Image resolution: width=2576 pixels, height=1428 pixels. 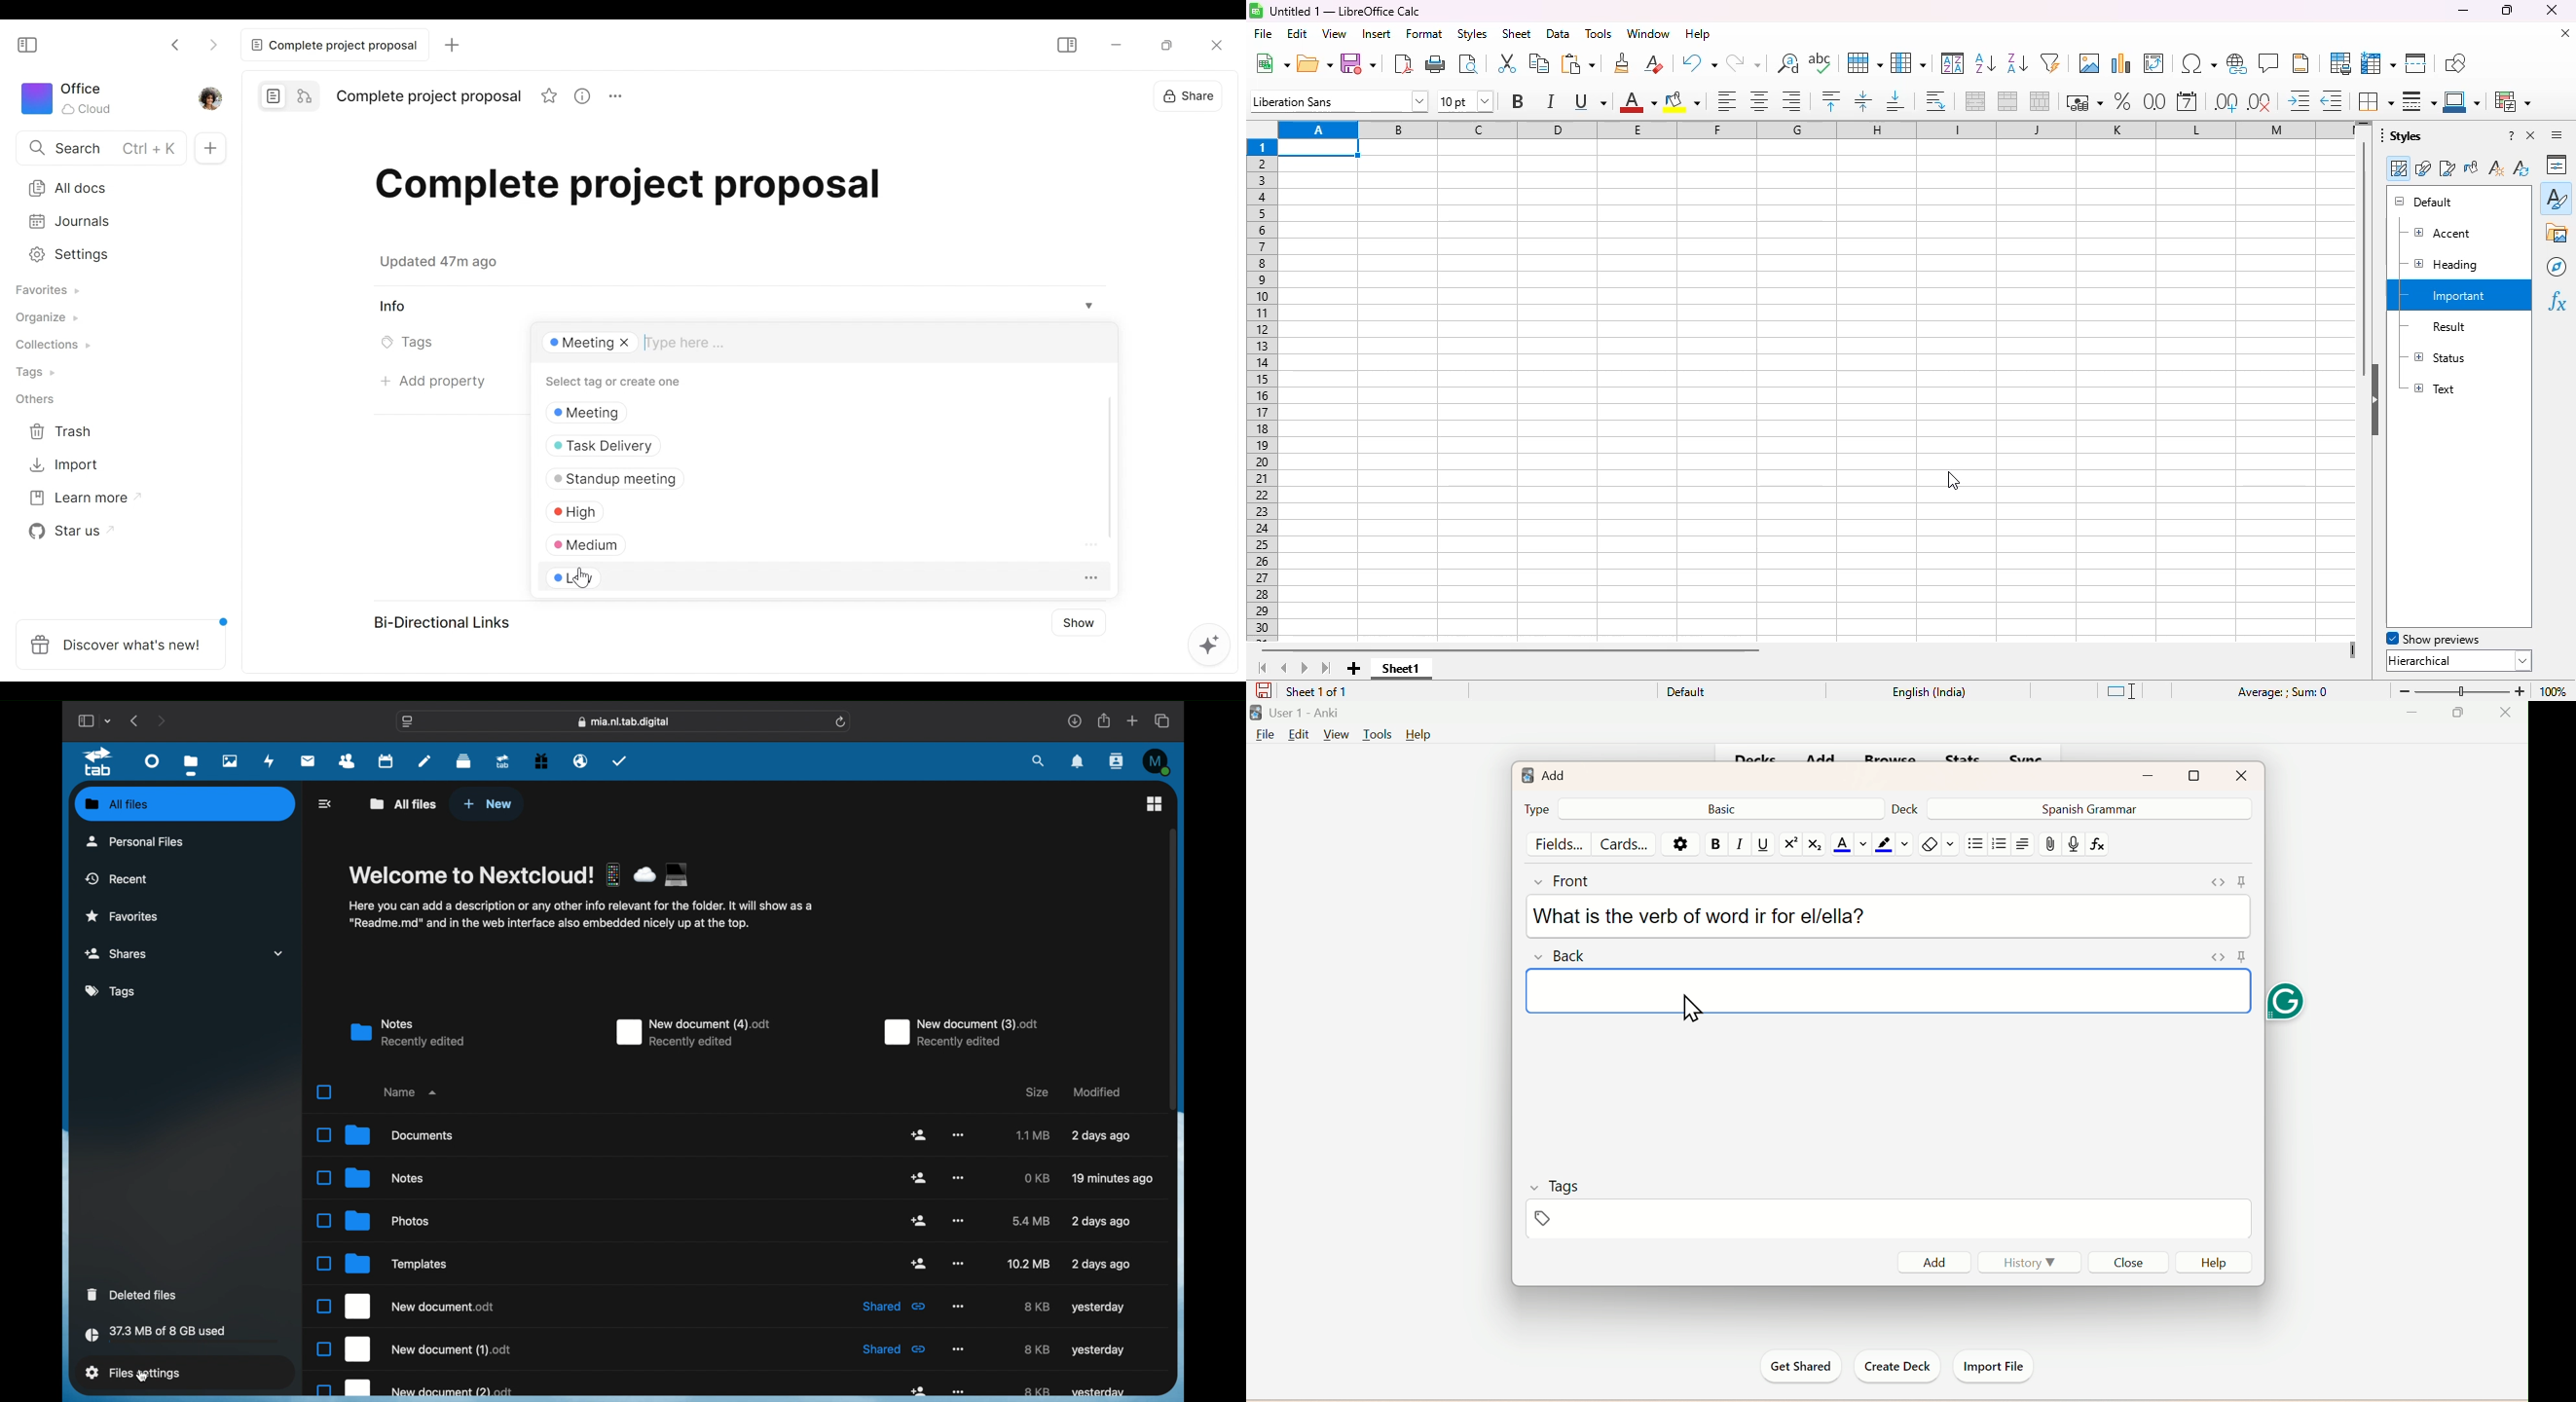 I want to click on activity, so click(x=269, y=761).